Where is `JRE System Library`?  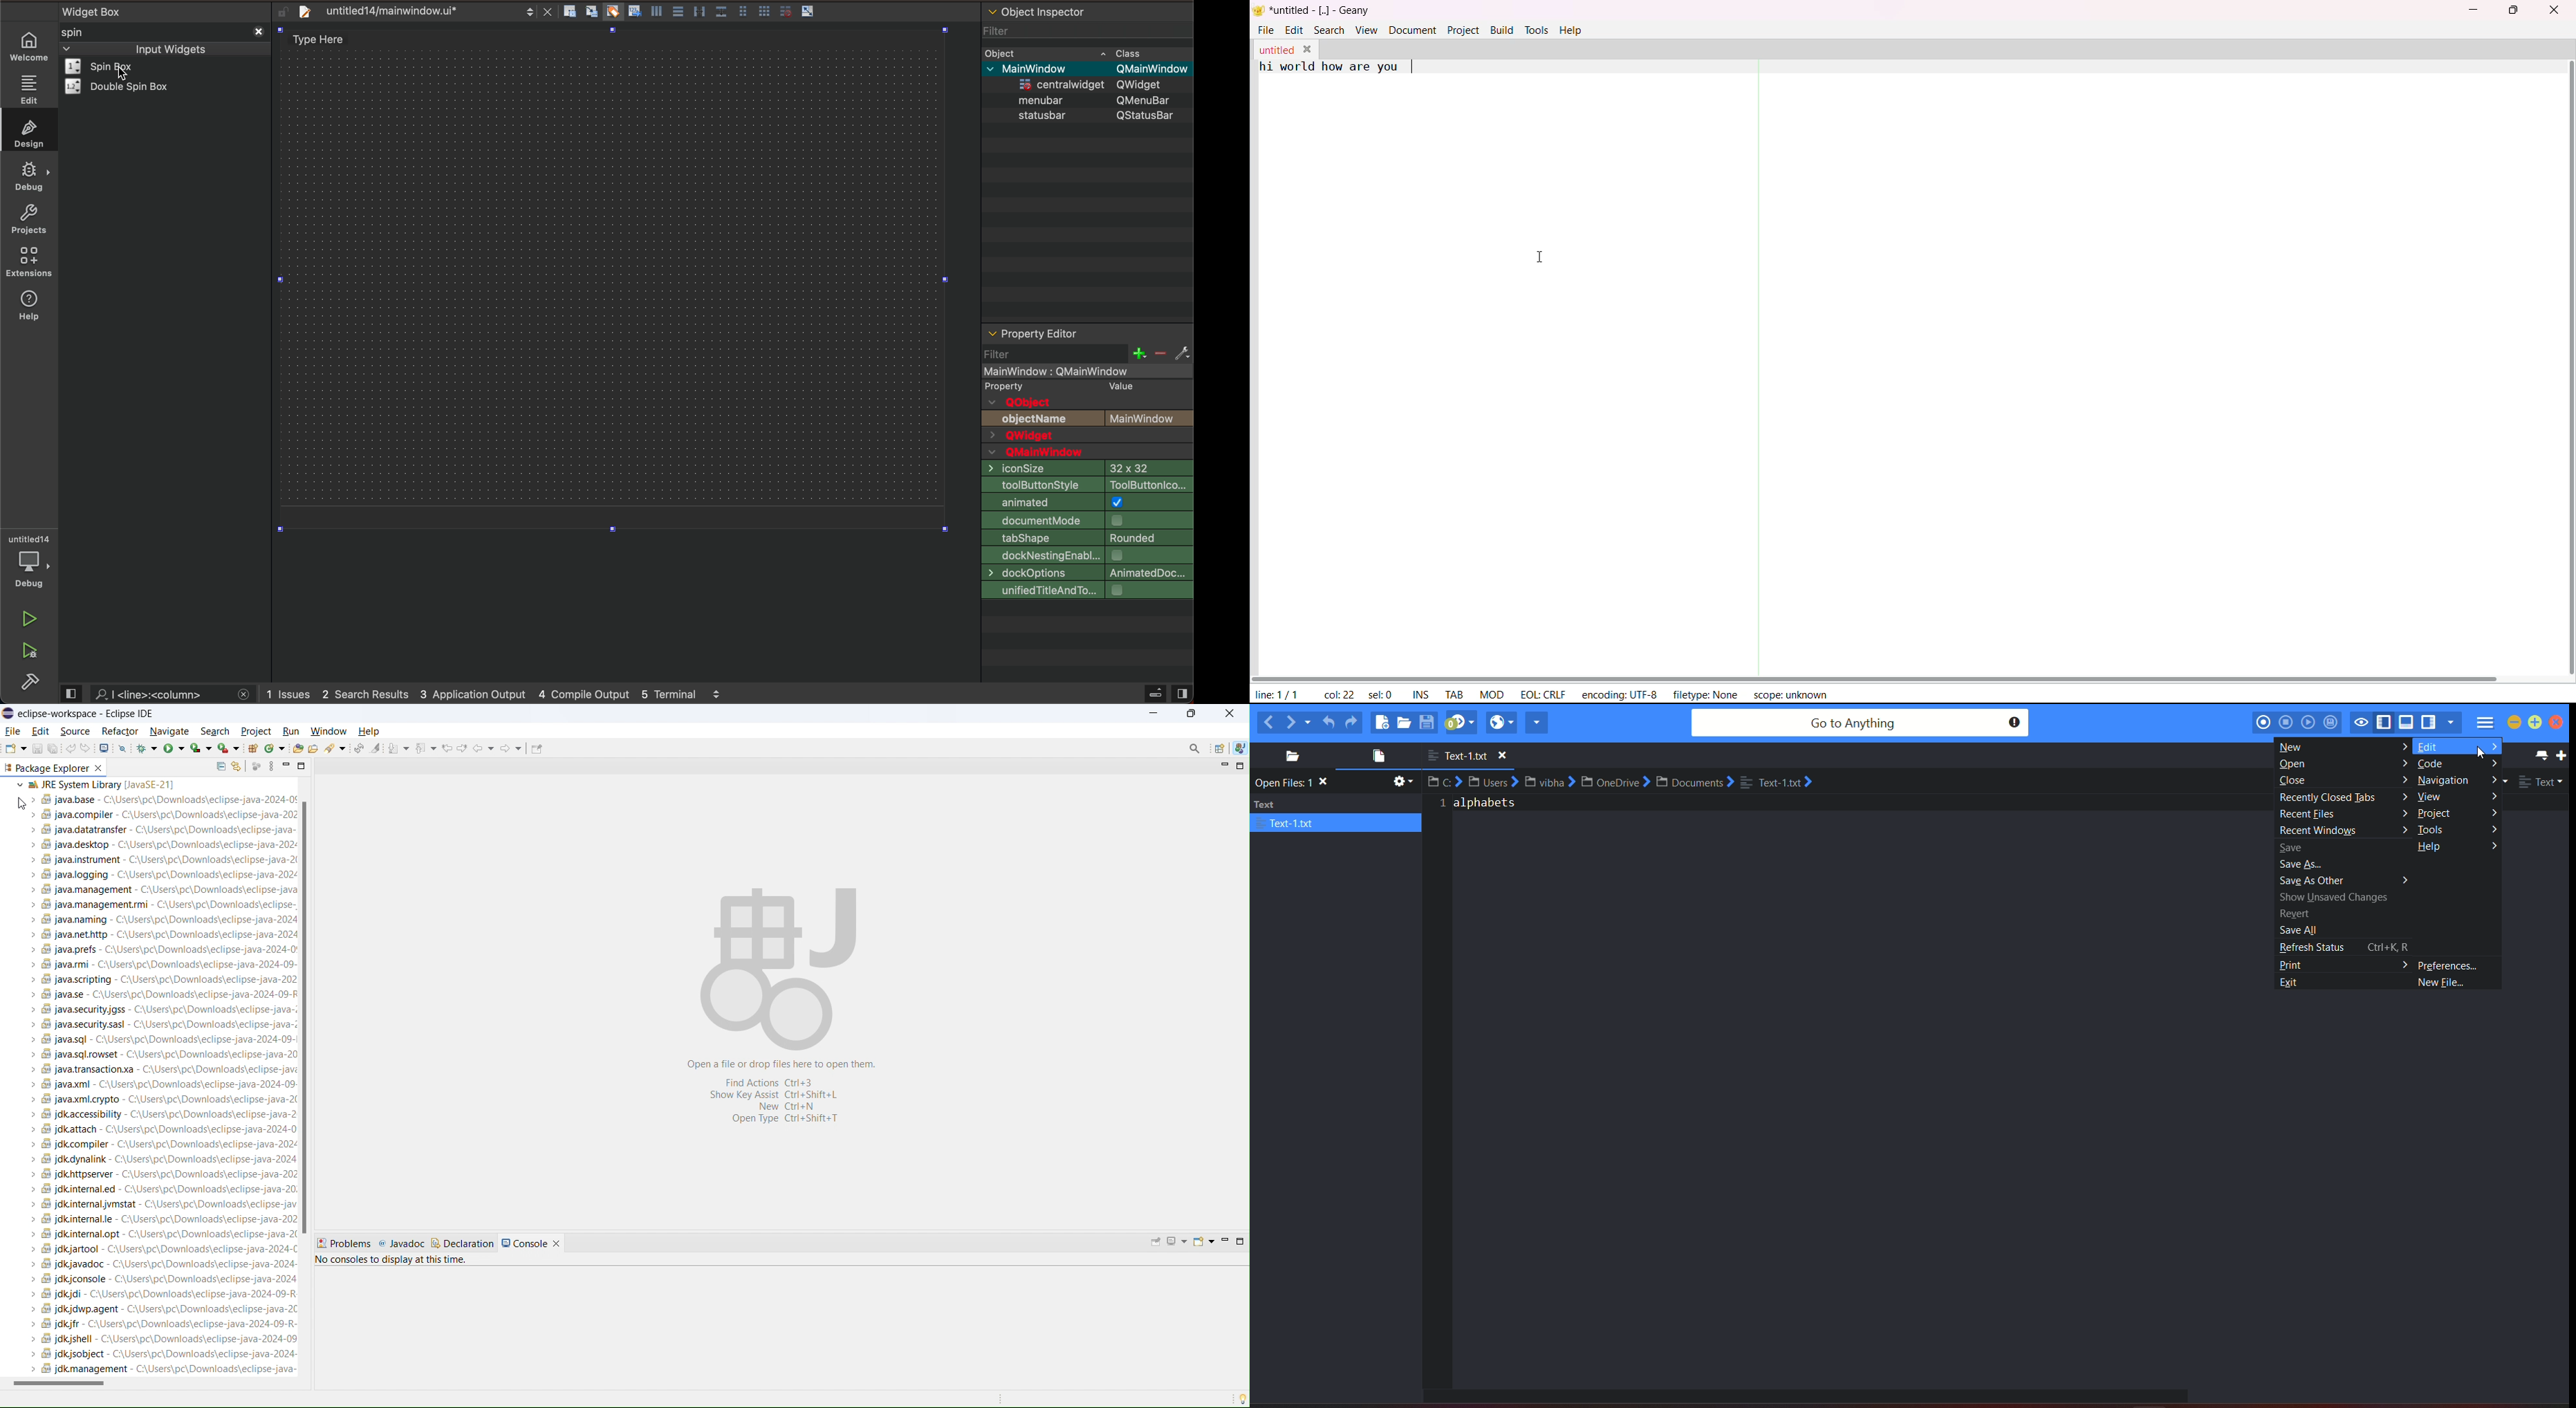
JRE System Library is located at coordinates (164, 1079).